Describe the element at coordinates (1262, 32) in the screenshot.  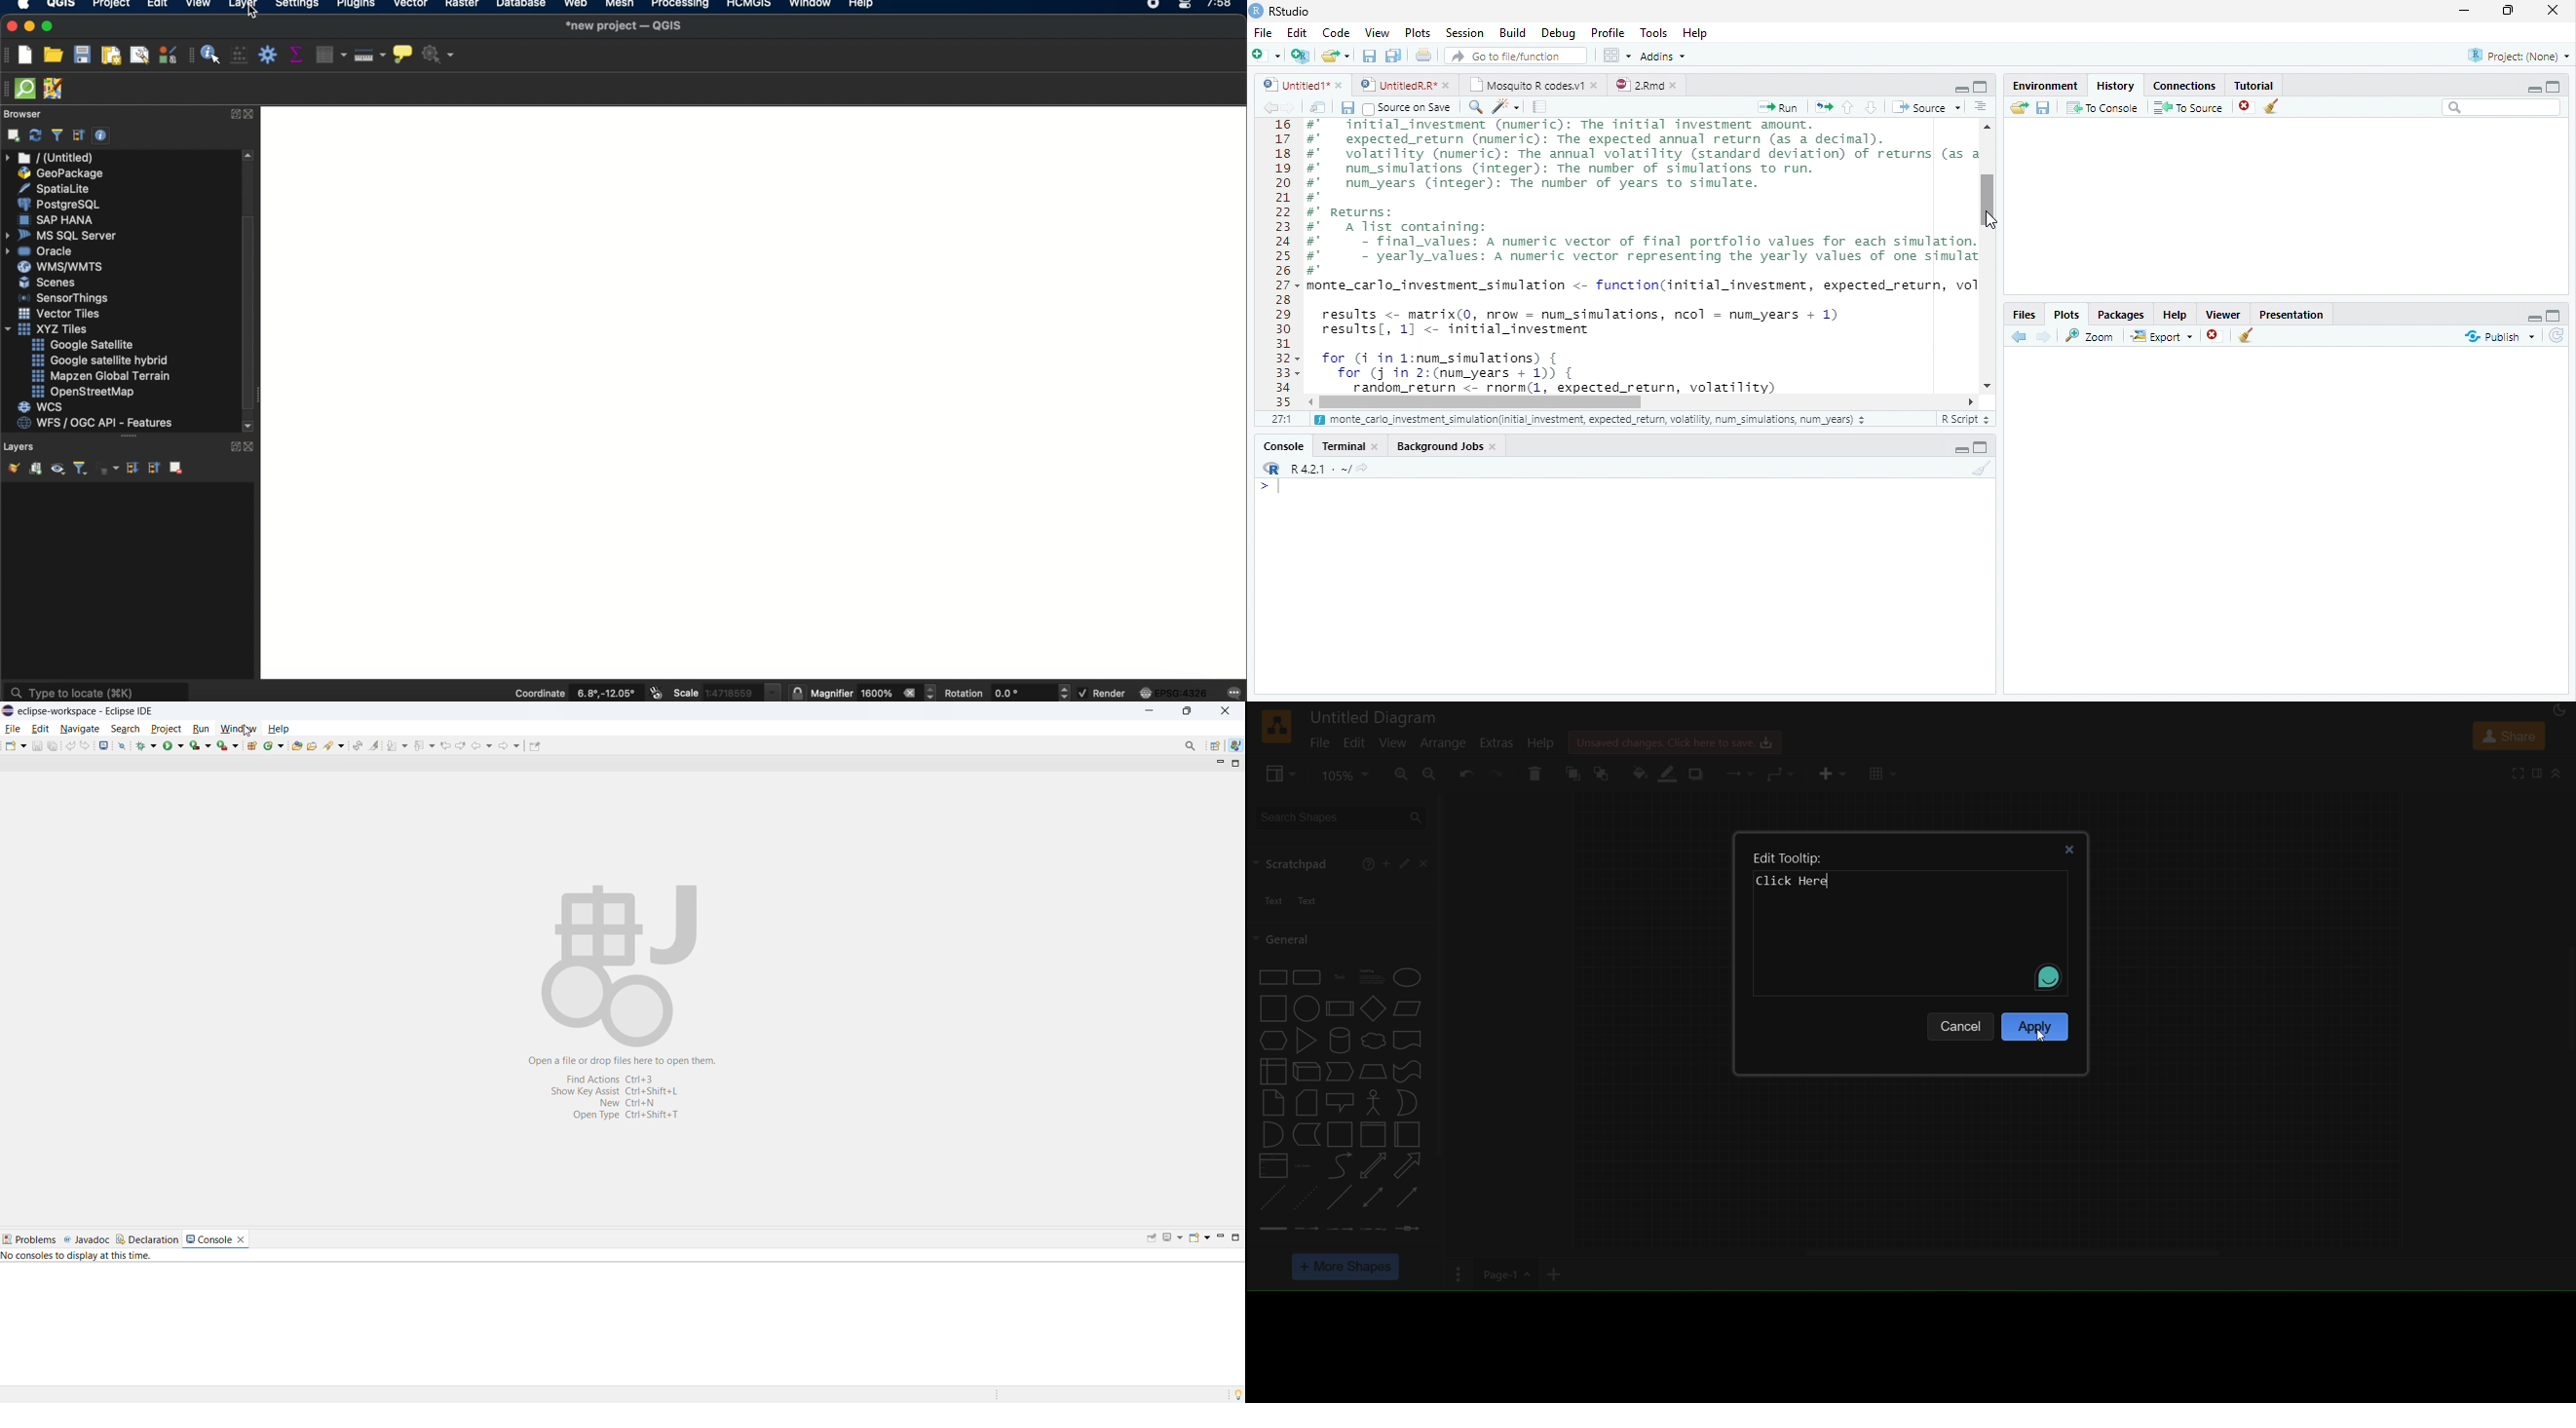
I see `File` at that location.